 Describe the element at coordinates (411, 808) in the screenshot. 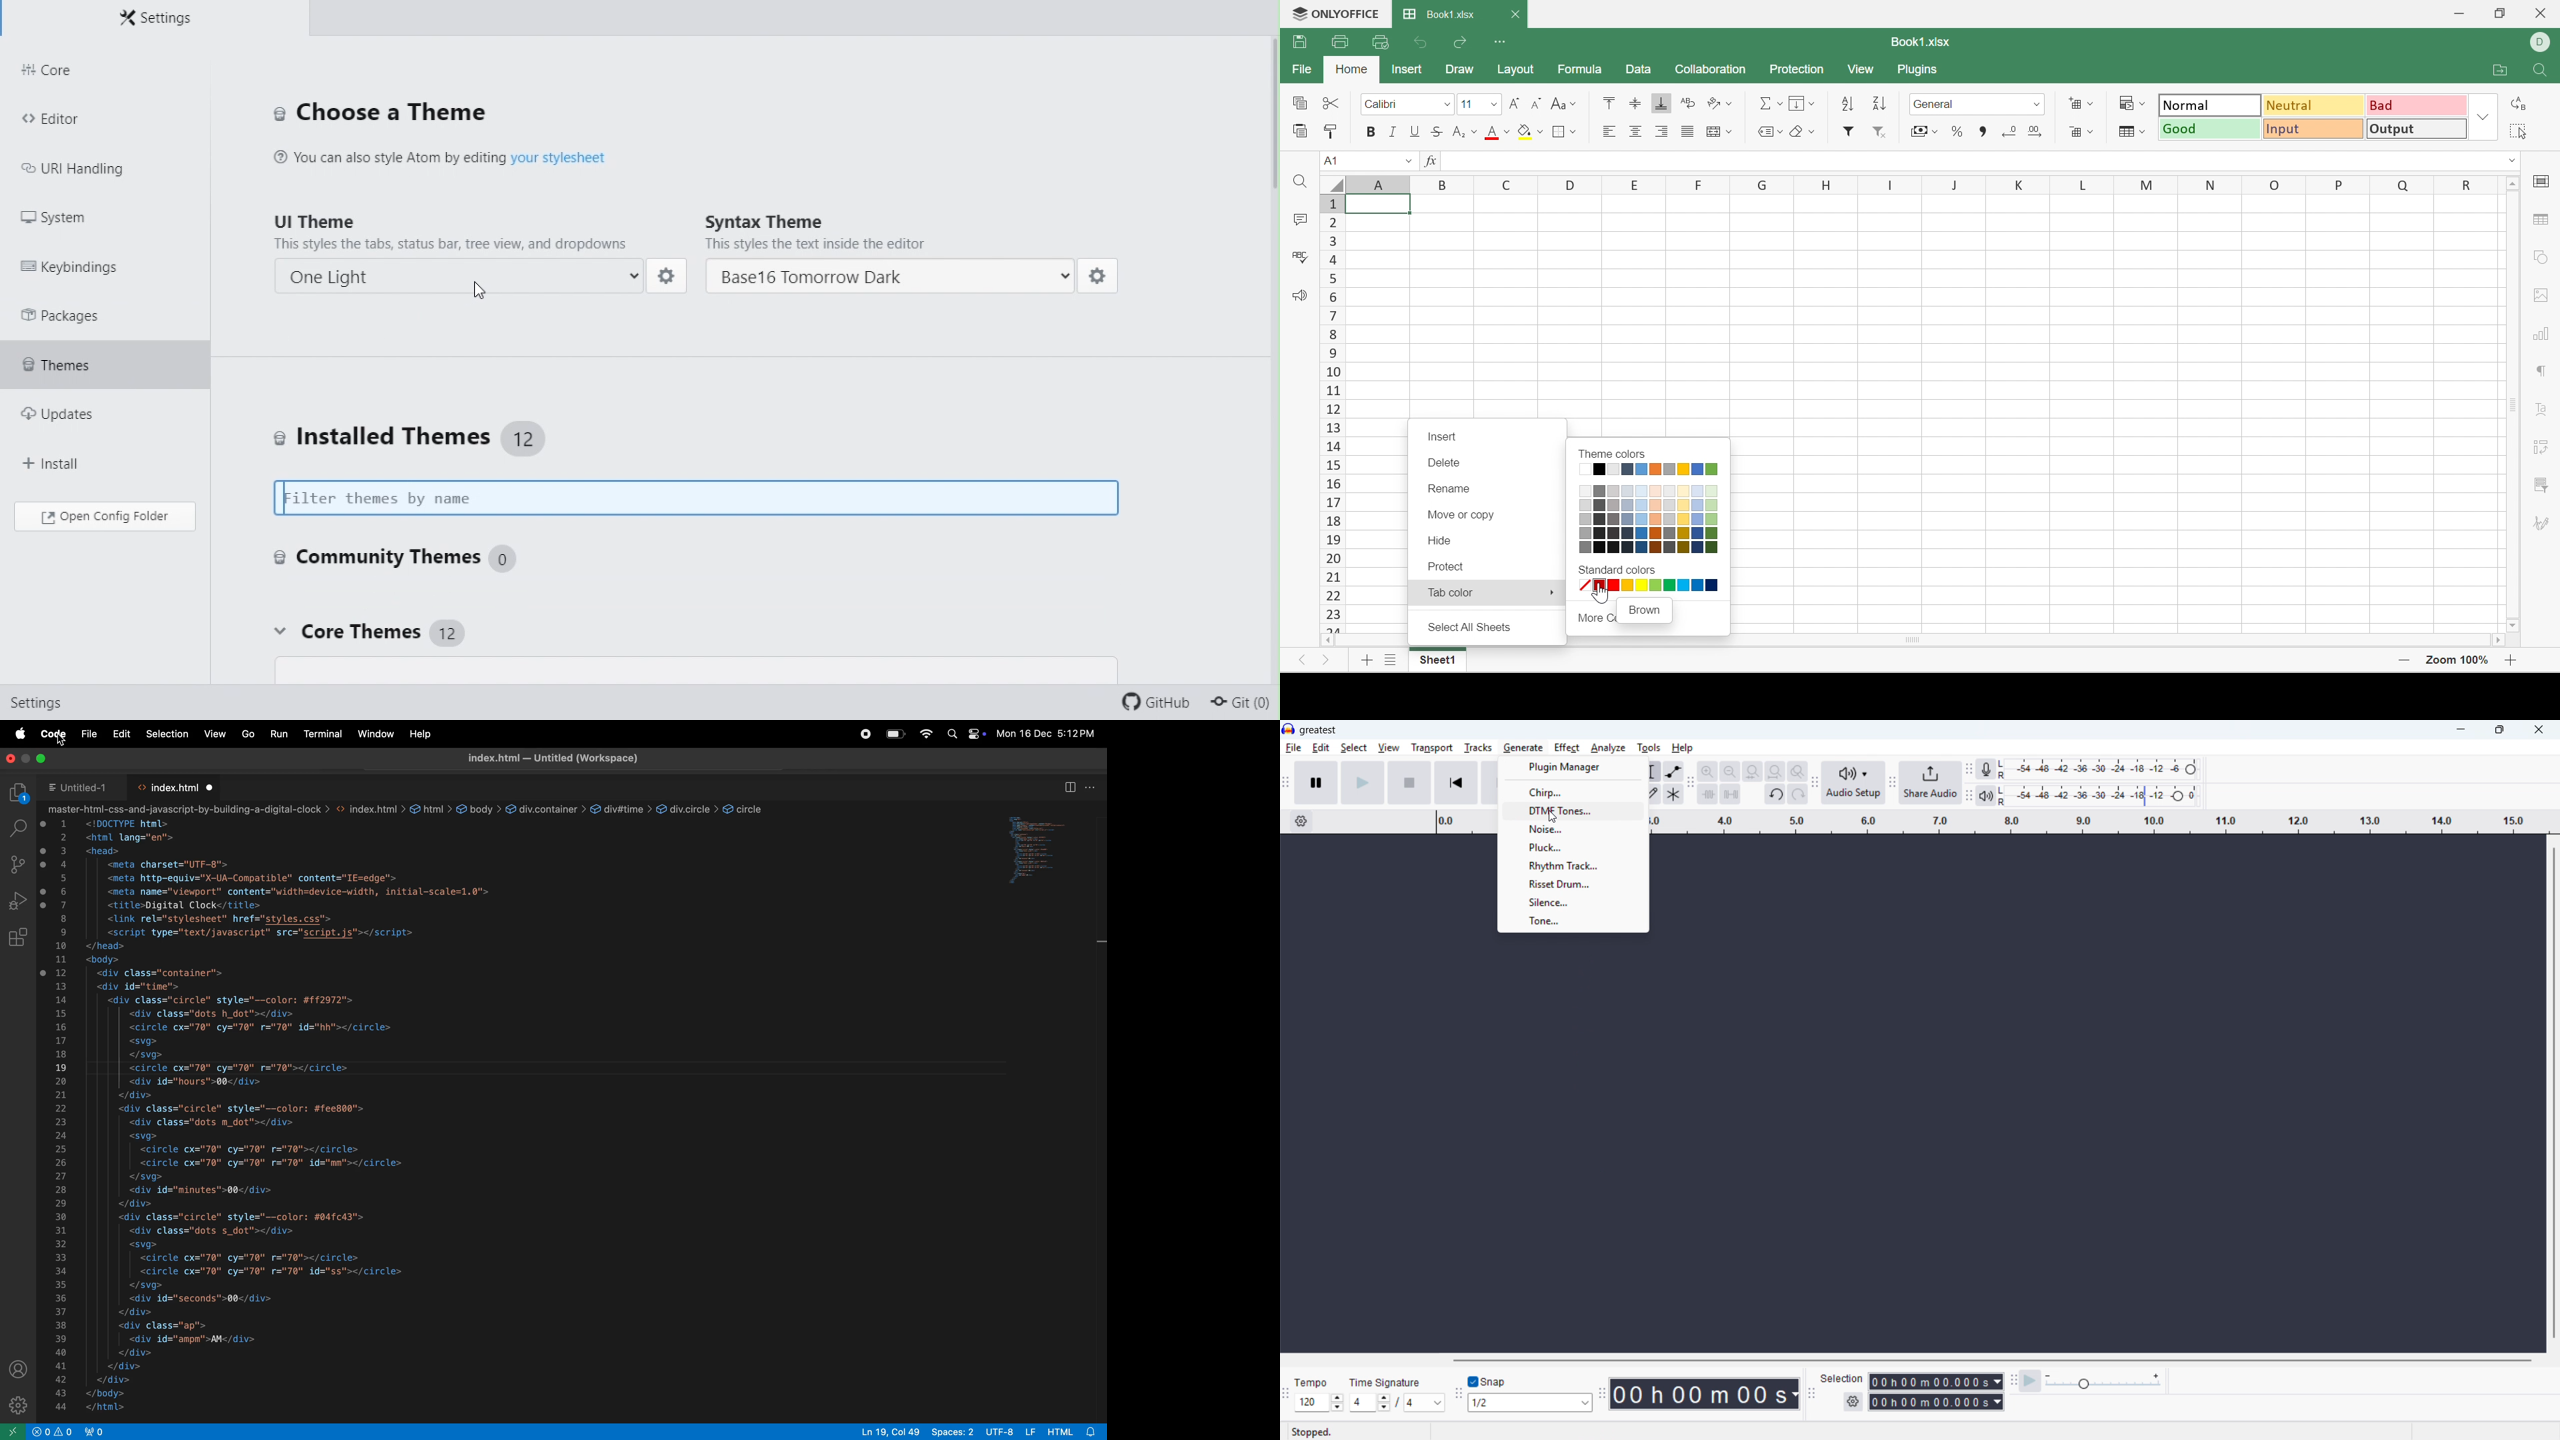

I see `master-html-css-and-javascript-by-building-a-digital-clock > <> index.html > html > body > div.container > div#time > div.circle > &circle` at that location.